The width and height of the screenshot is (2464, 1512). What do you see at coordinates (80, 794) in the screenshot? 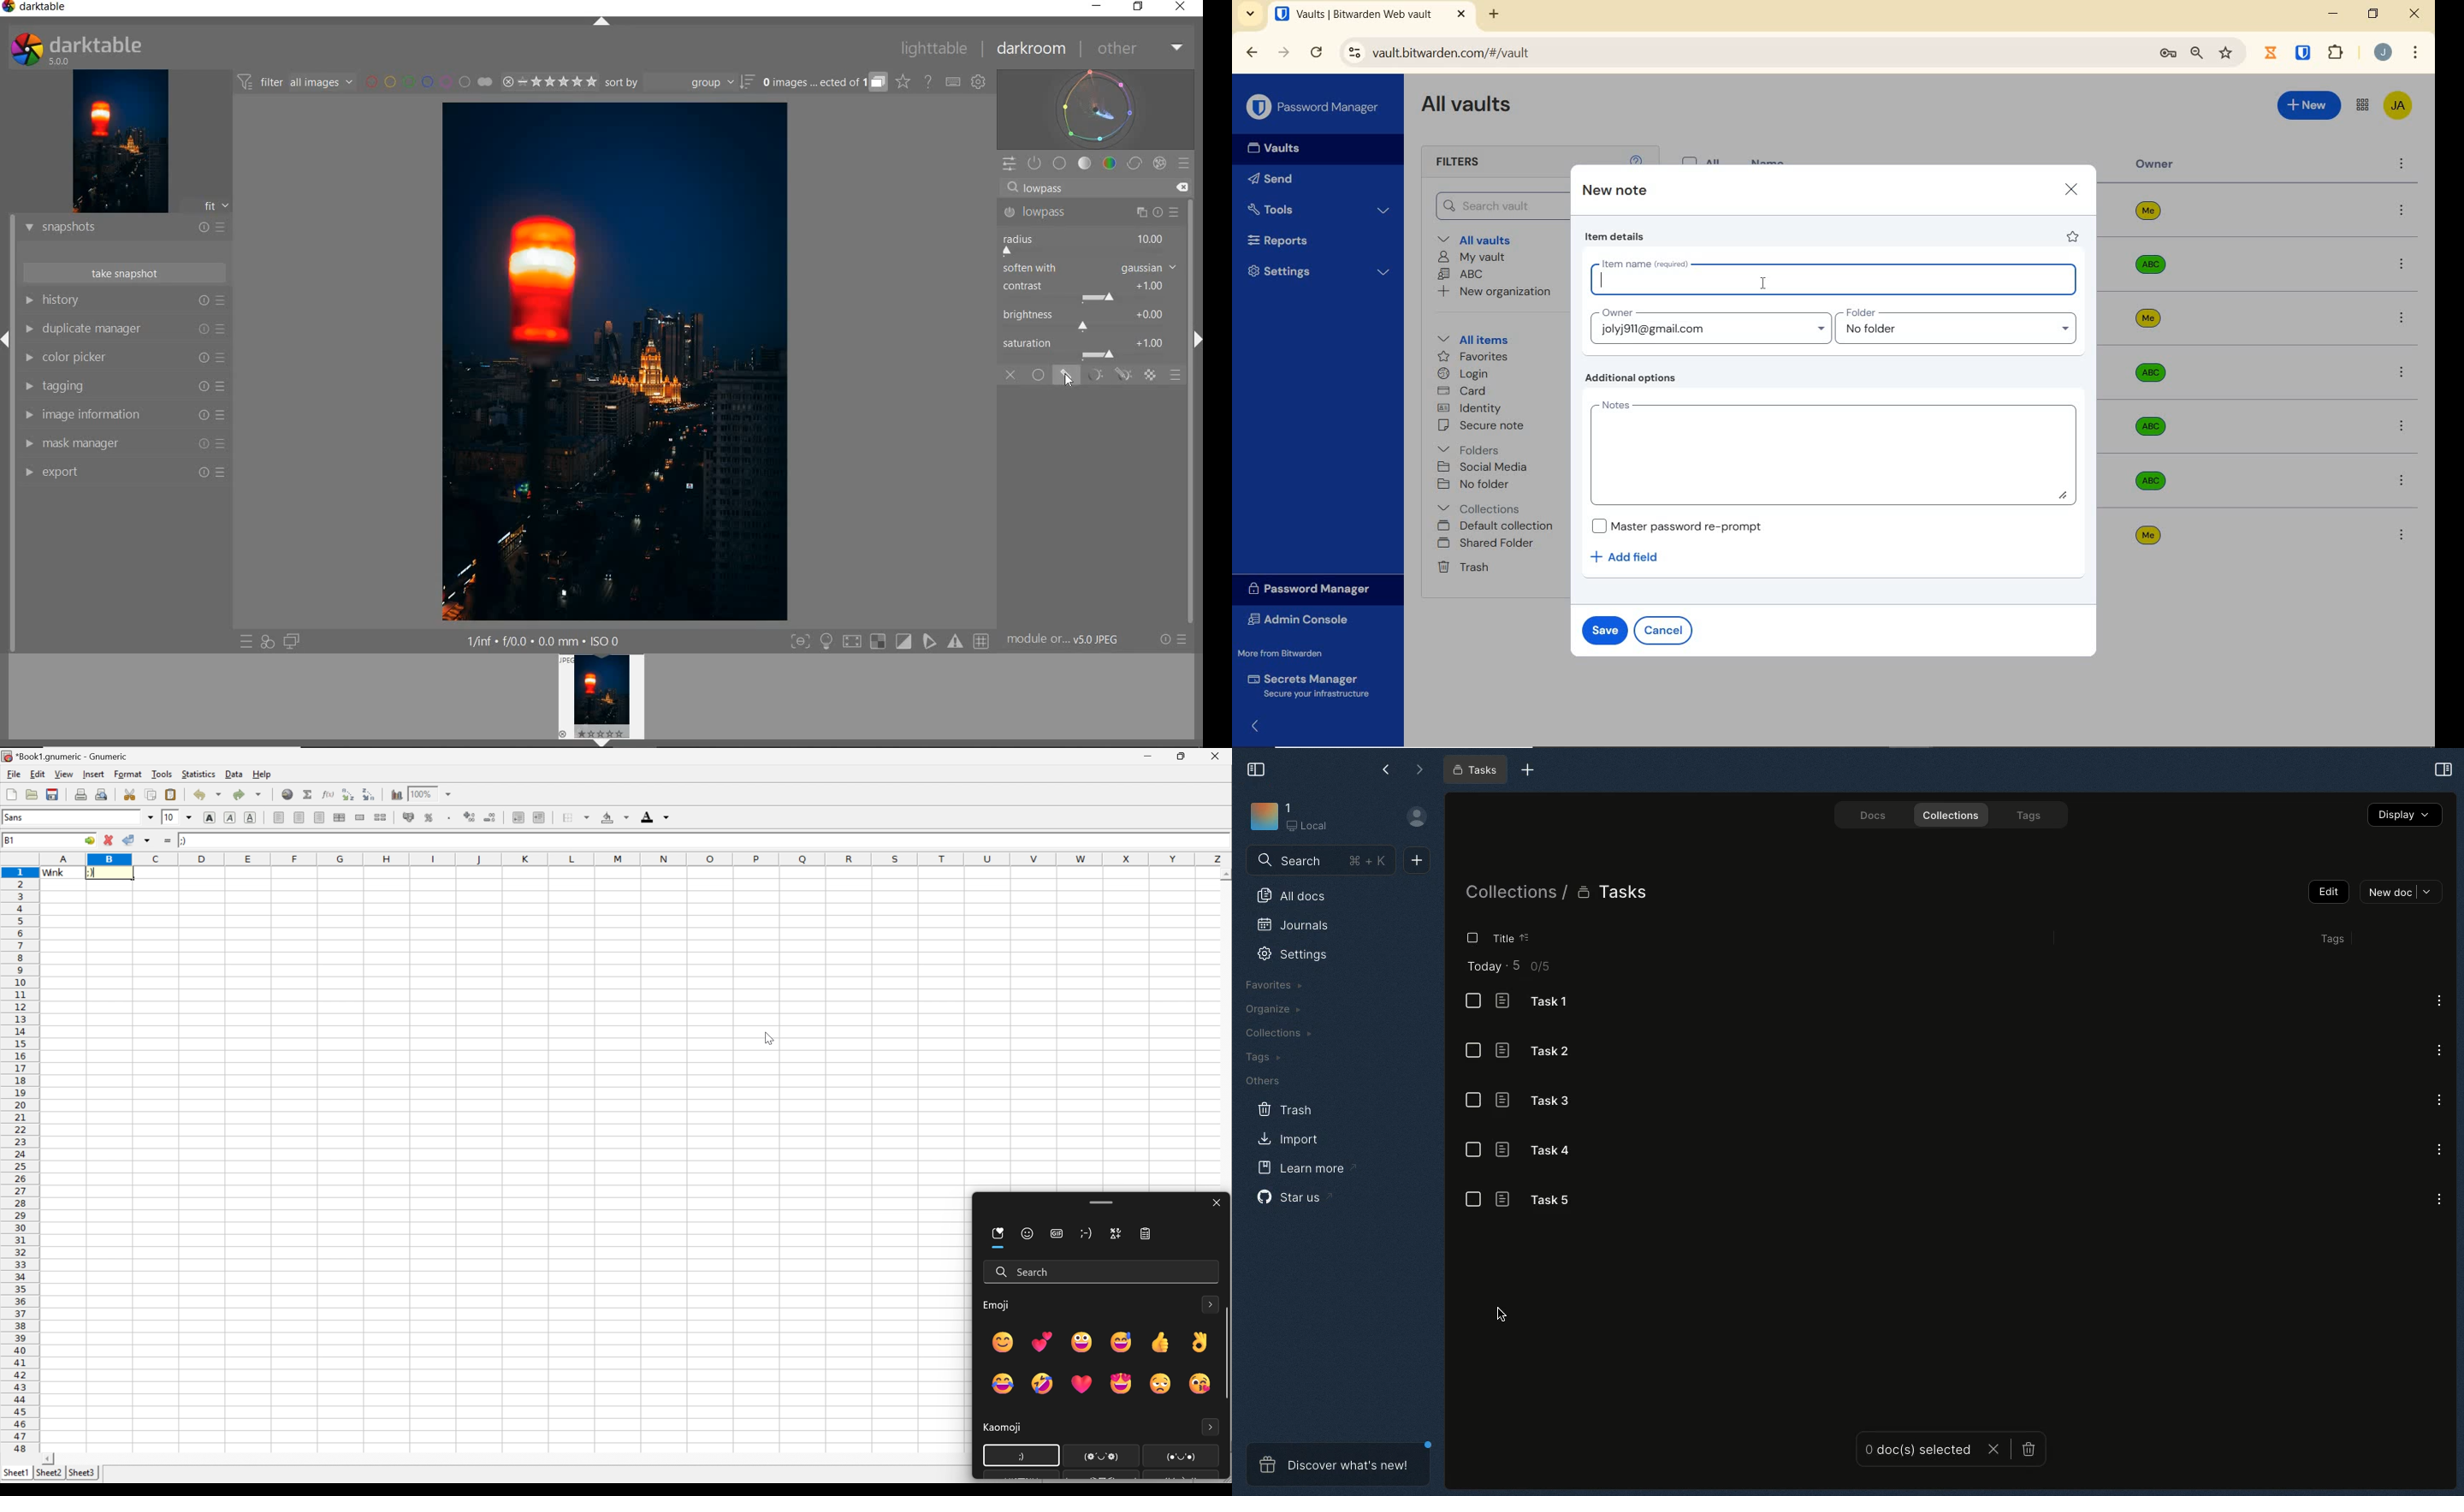
I see `print` at bounding box center [80, 794].